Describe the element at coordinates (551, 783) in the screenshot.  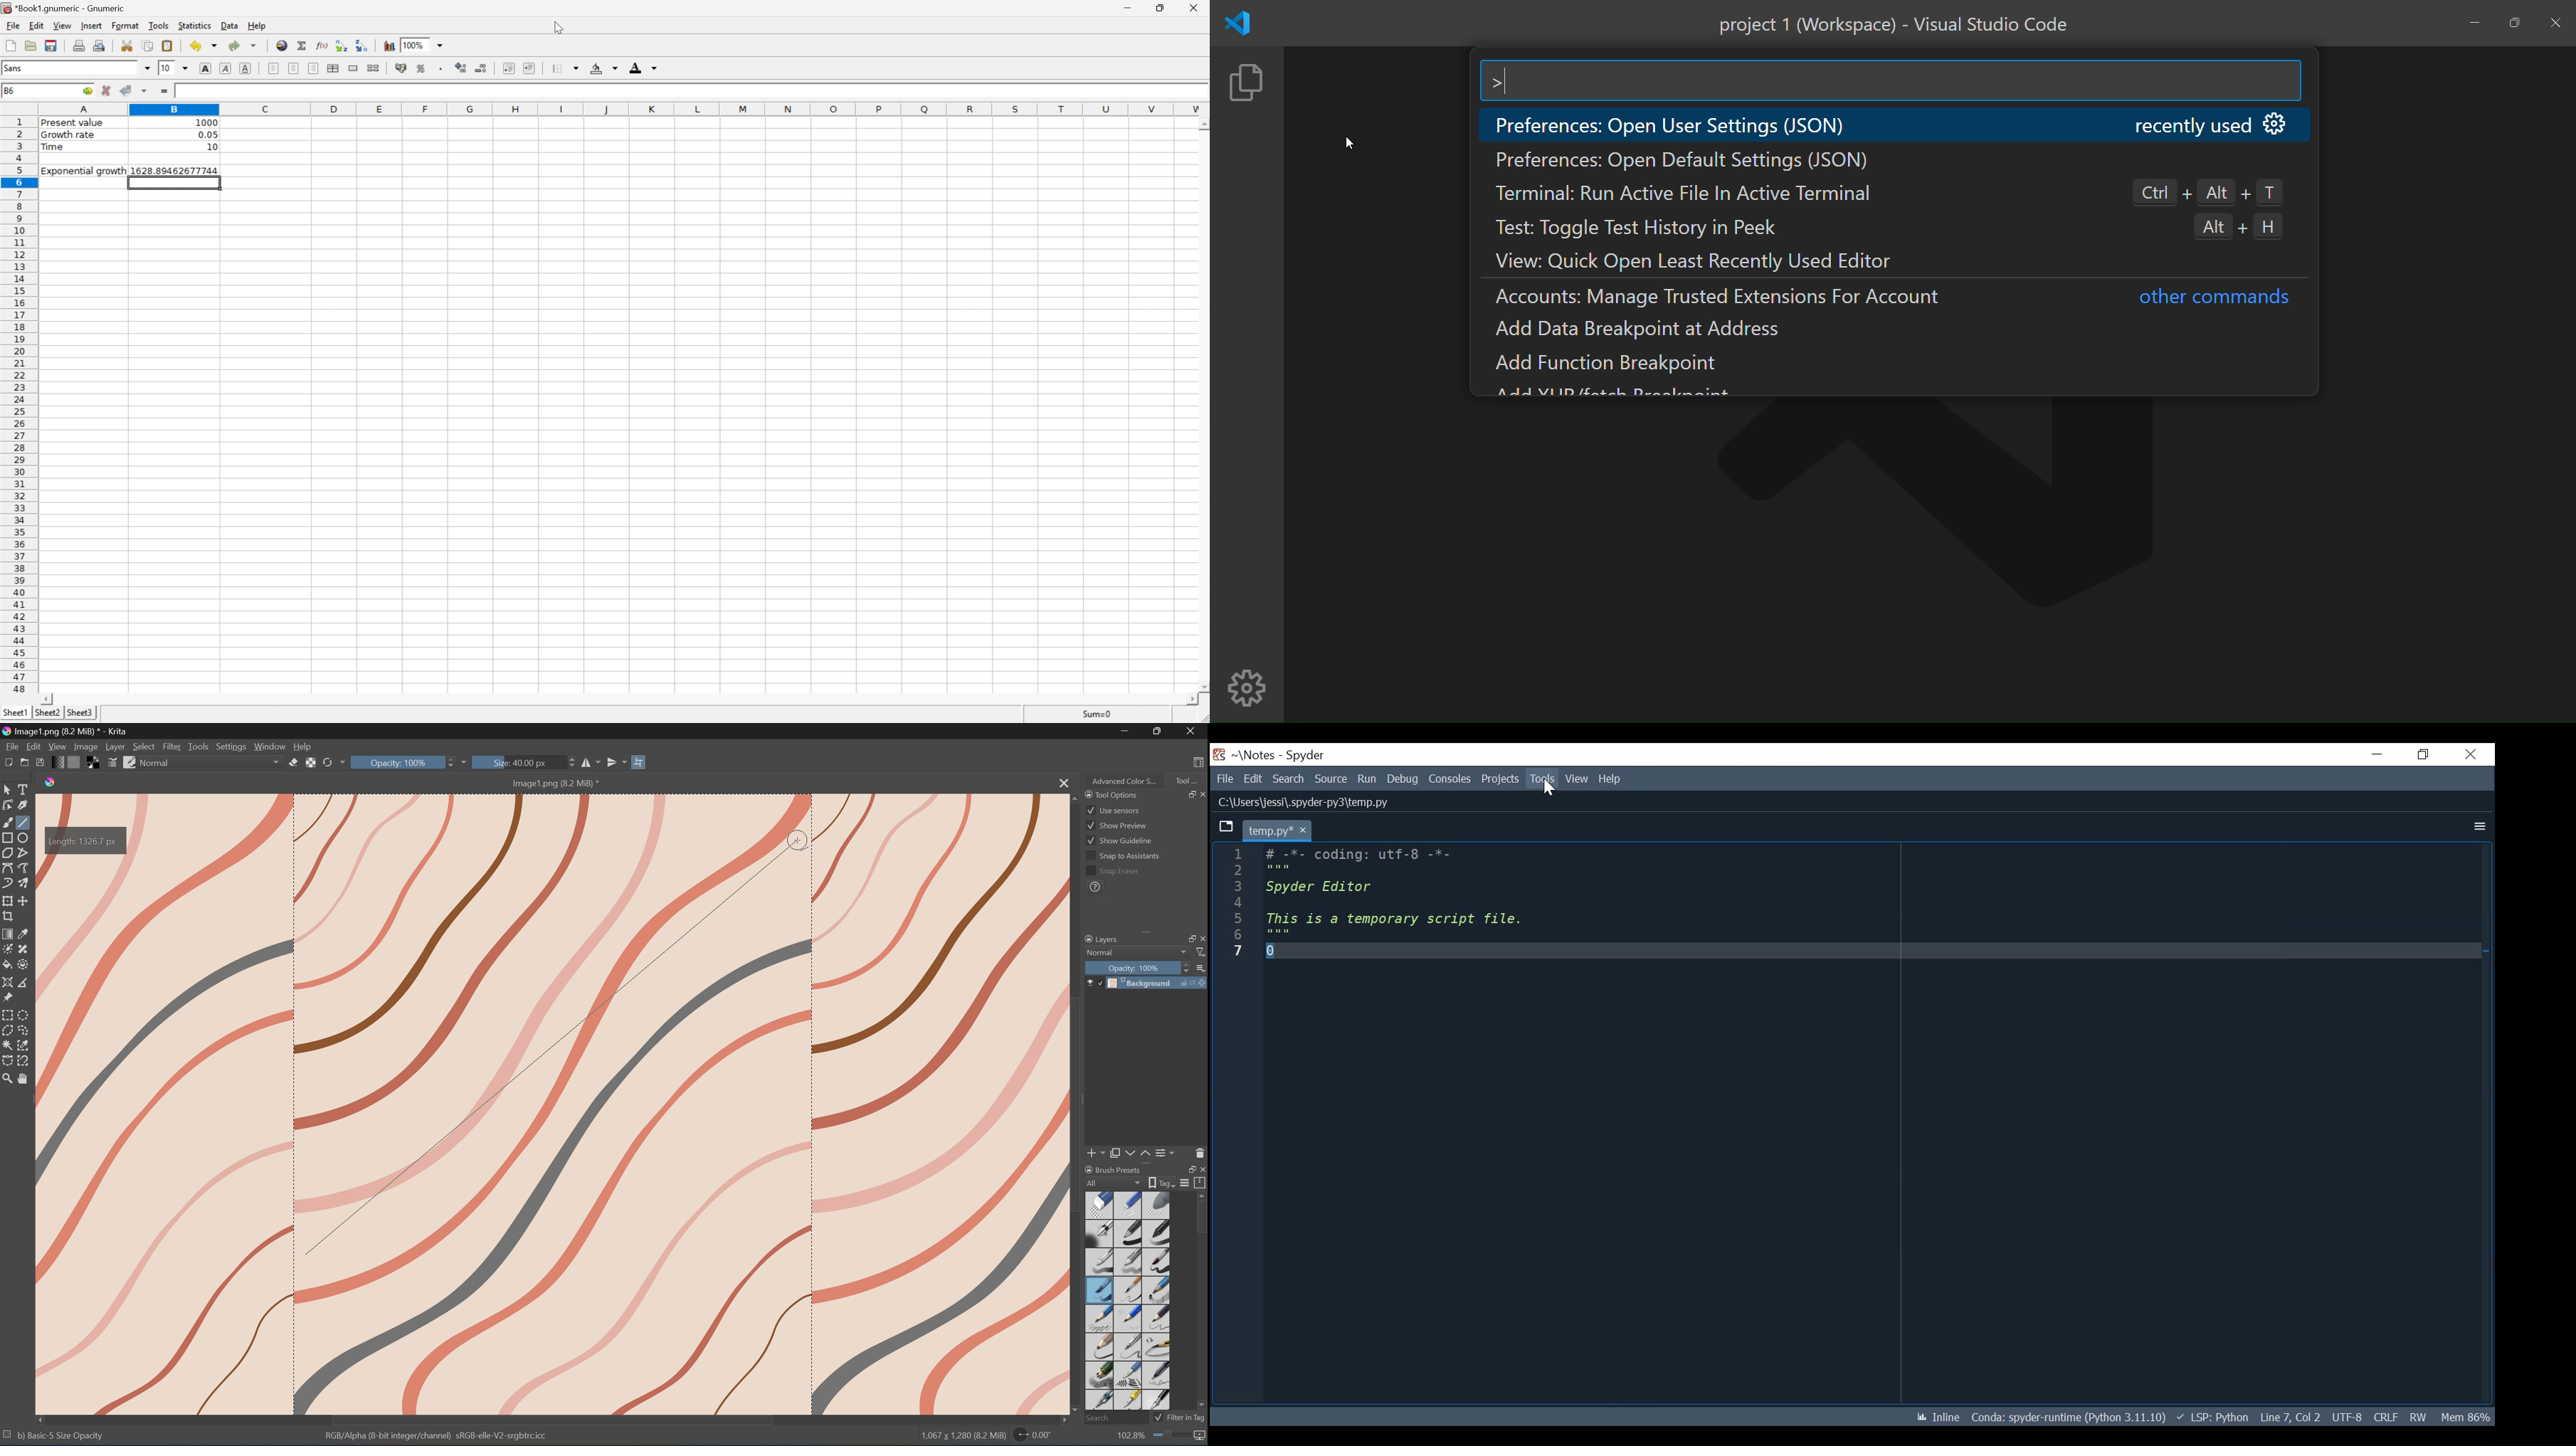
I see `Image1.png (8.2 MB)` at that location.